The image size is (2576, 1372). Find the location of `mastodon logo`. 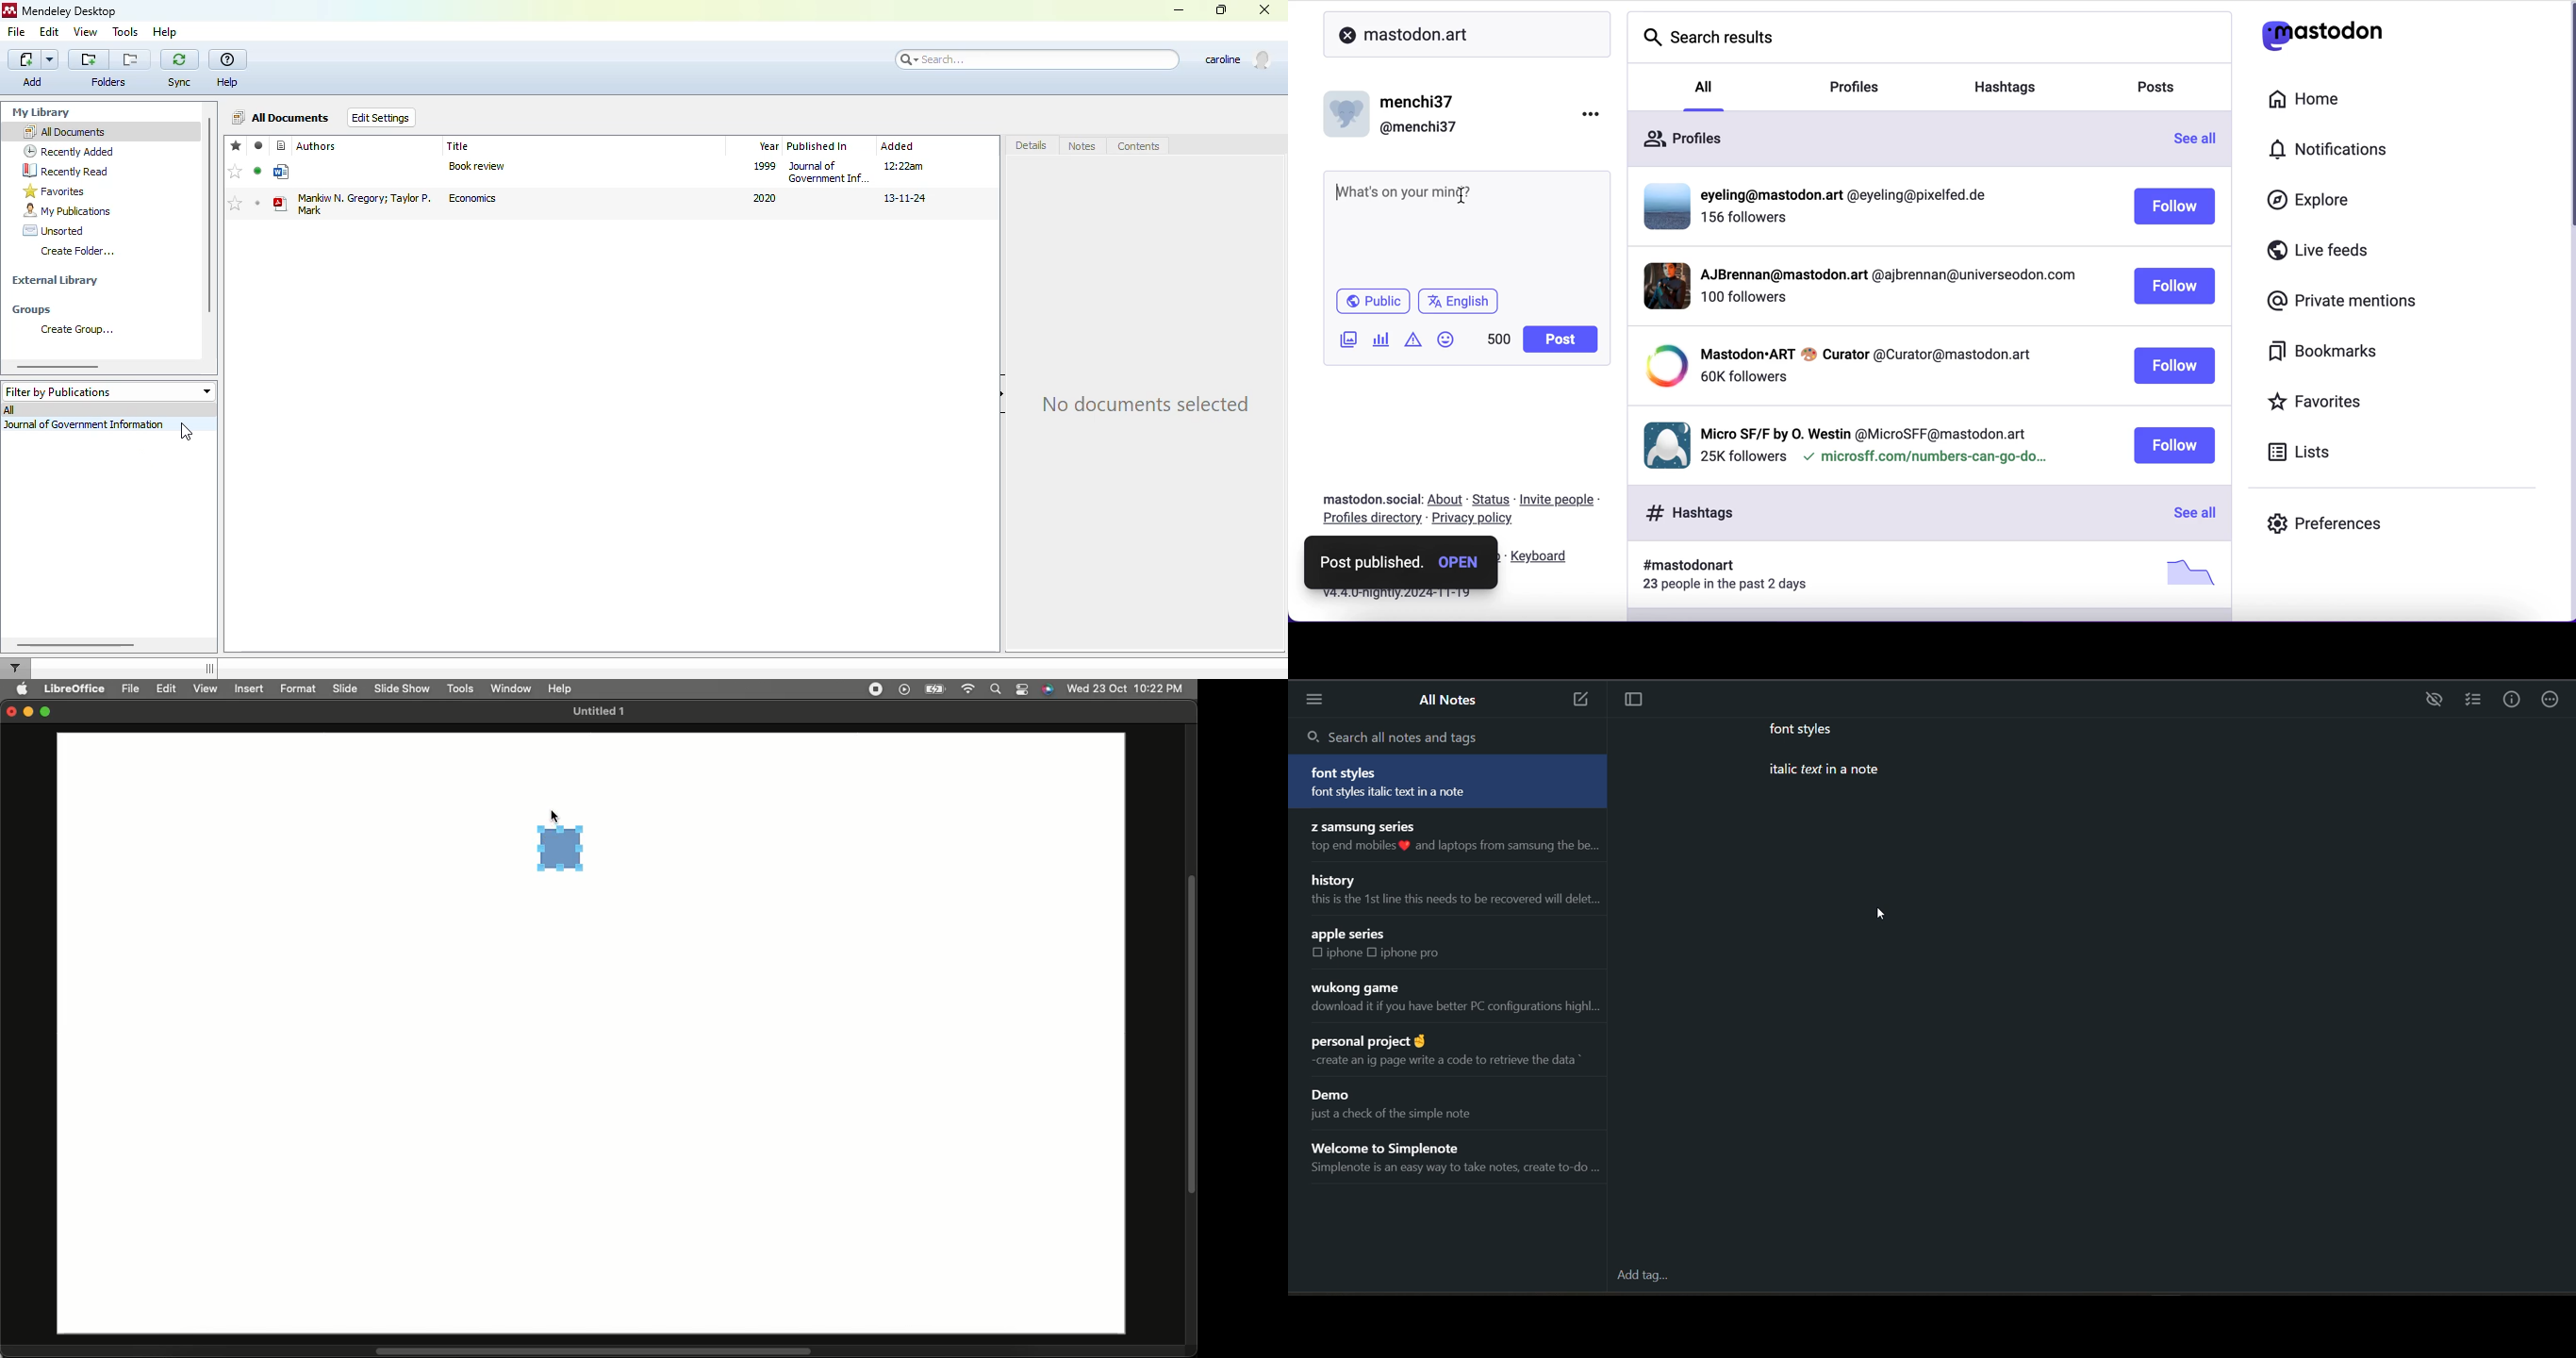

mastodon logo is located at coordinates (2326, 32).